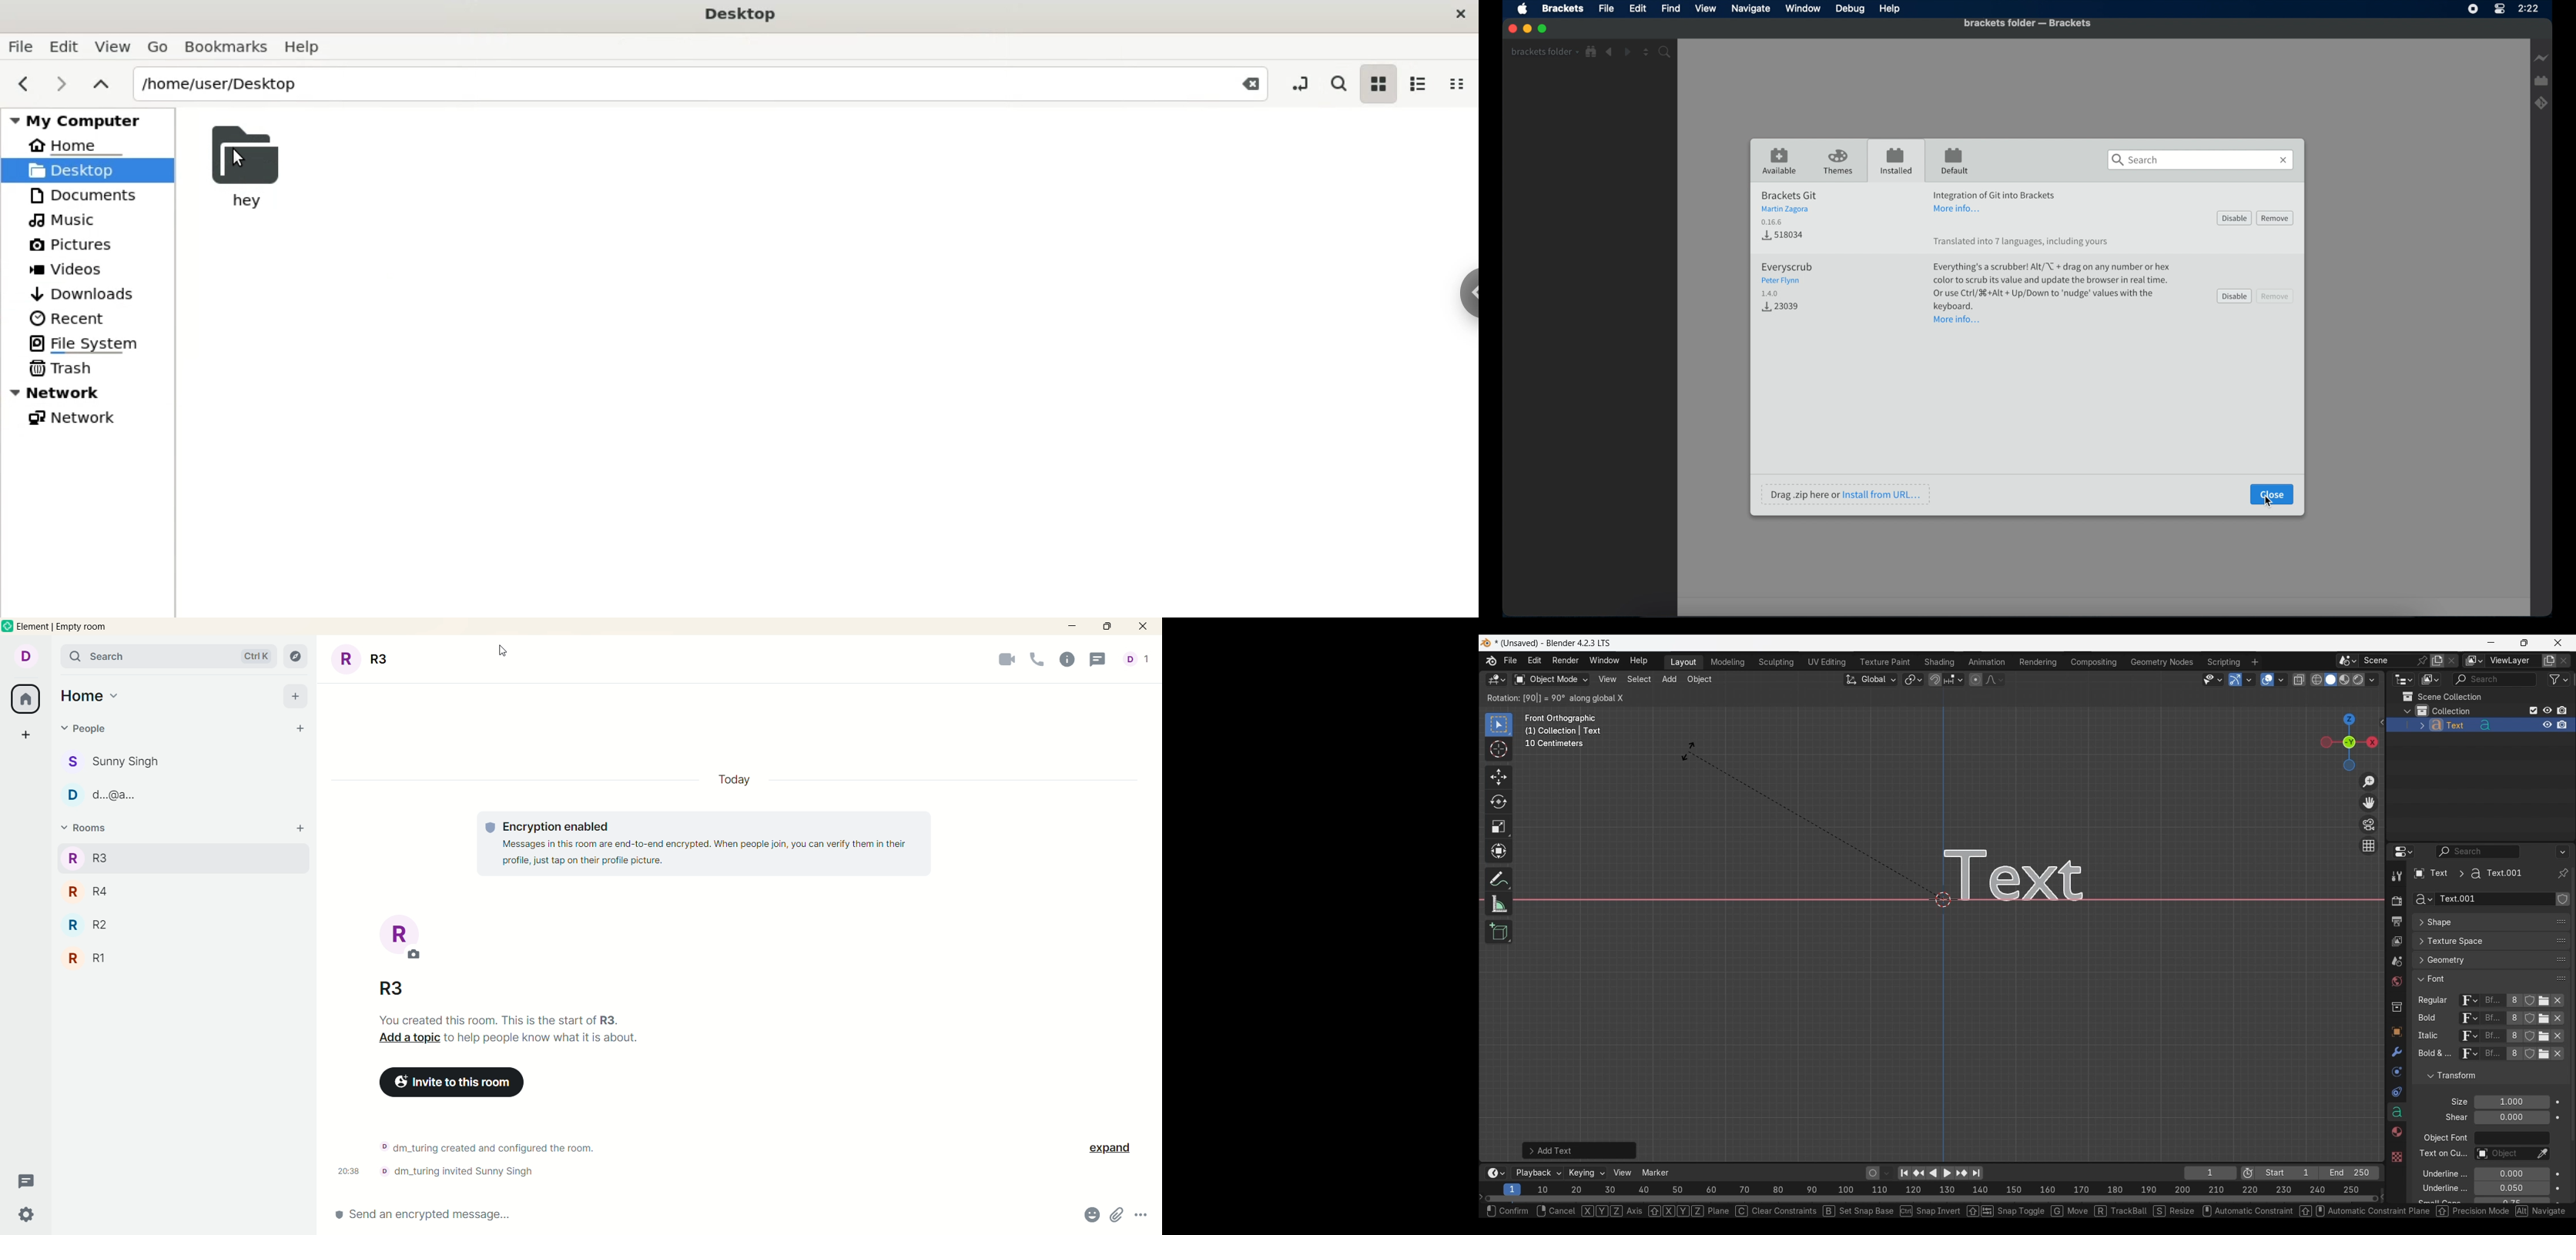 Image resolution: width=2576 pixels, height=1260 pixels. What do you see at coordinates (2495, 899) in the screenshot?
I see `Name` at bounding box center [2495, 899].